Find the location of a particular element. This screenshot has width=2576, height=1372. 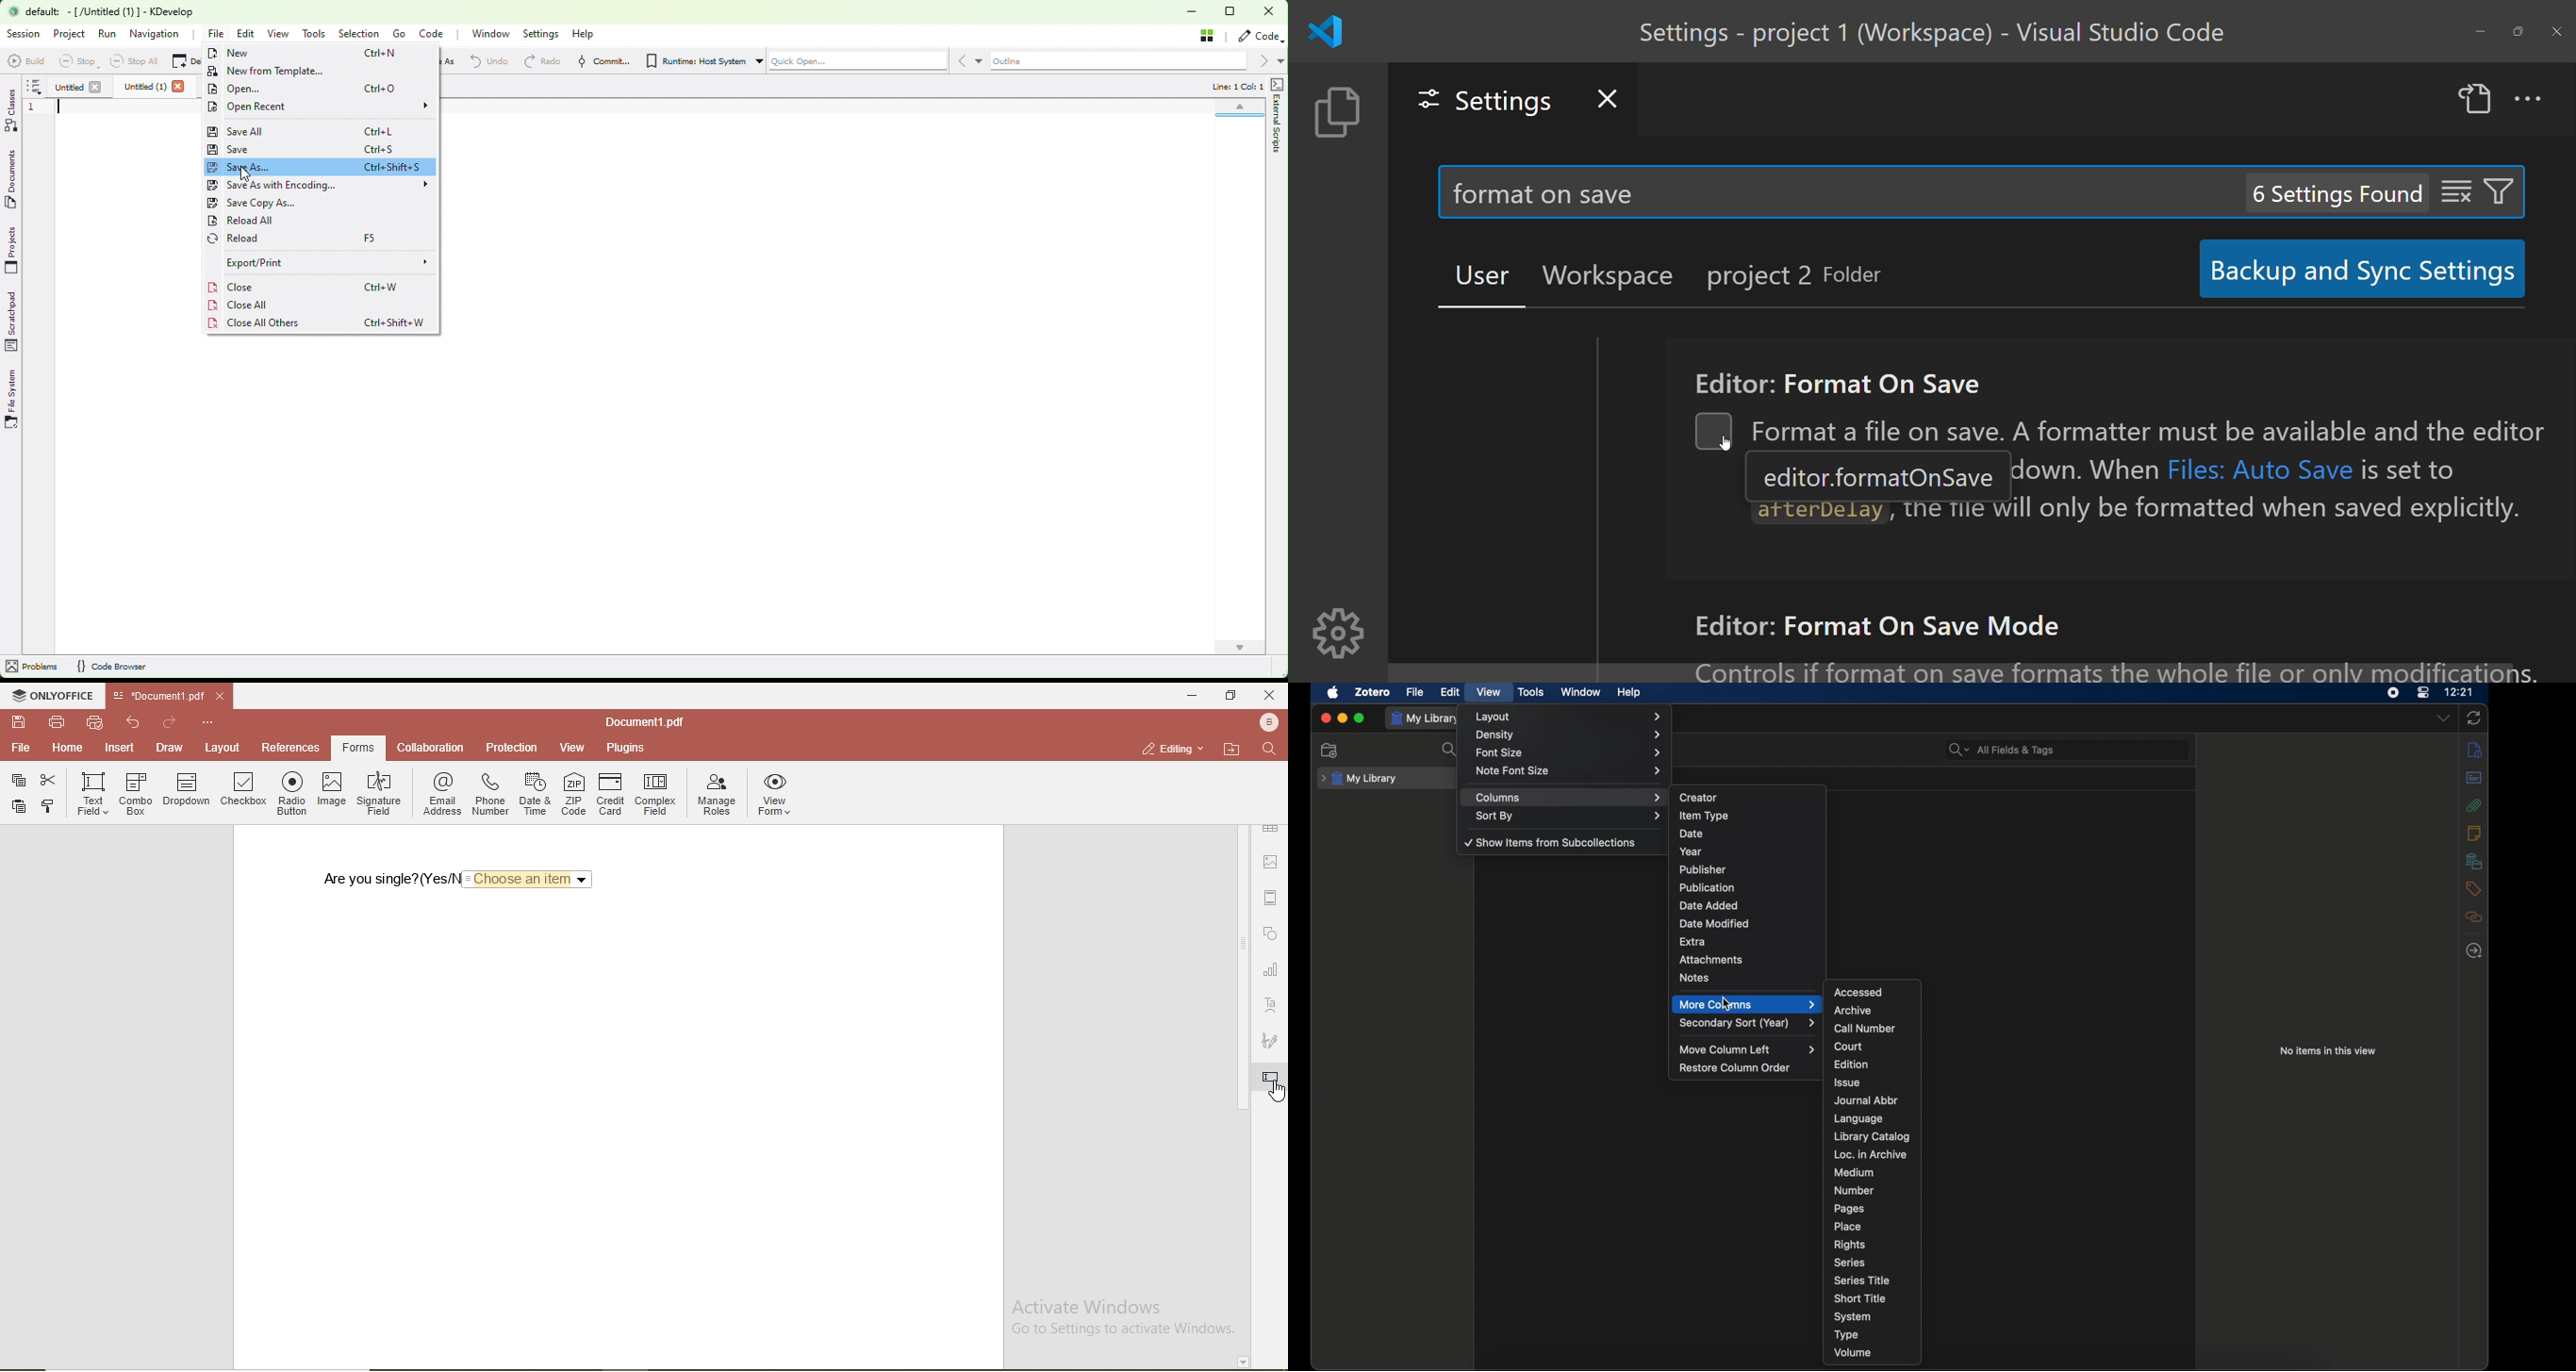

accessed is located at coordinates (1860, 992).